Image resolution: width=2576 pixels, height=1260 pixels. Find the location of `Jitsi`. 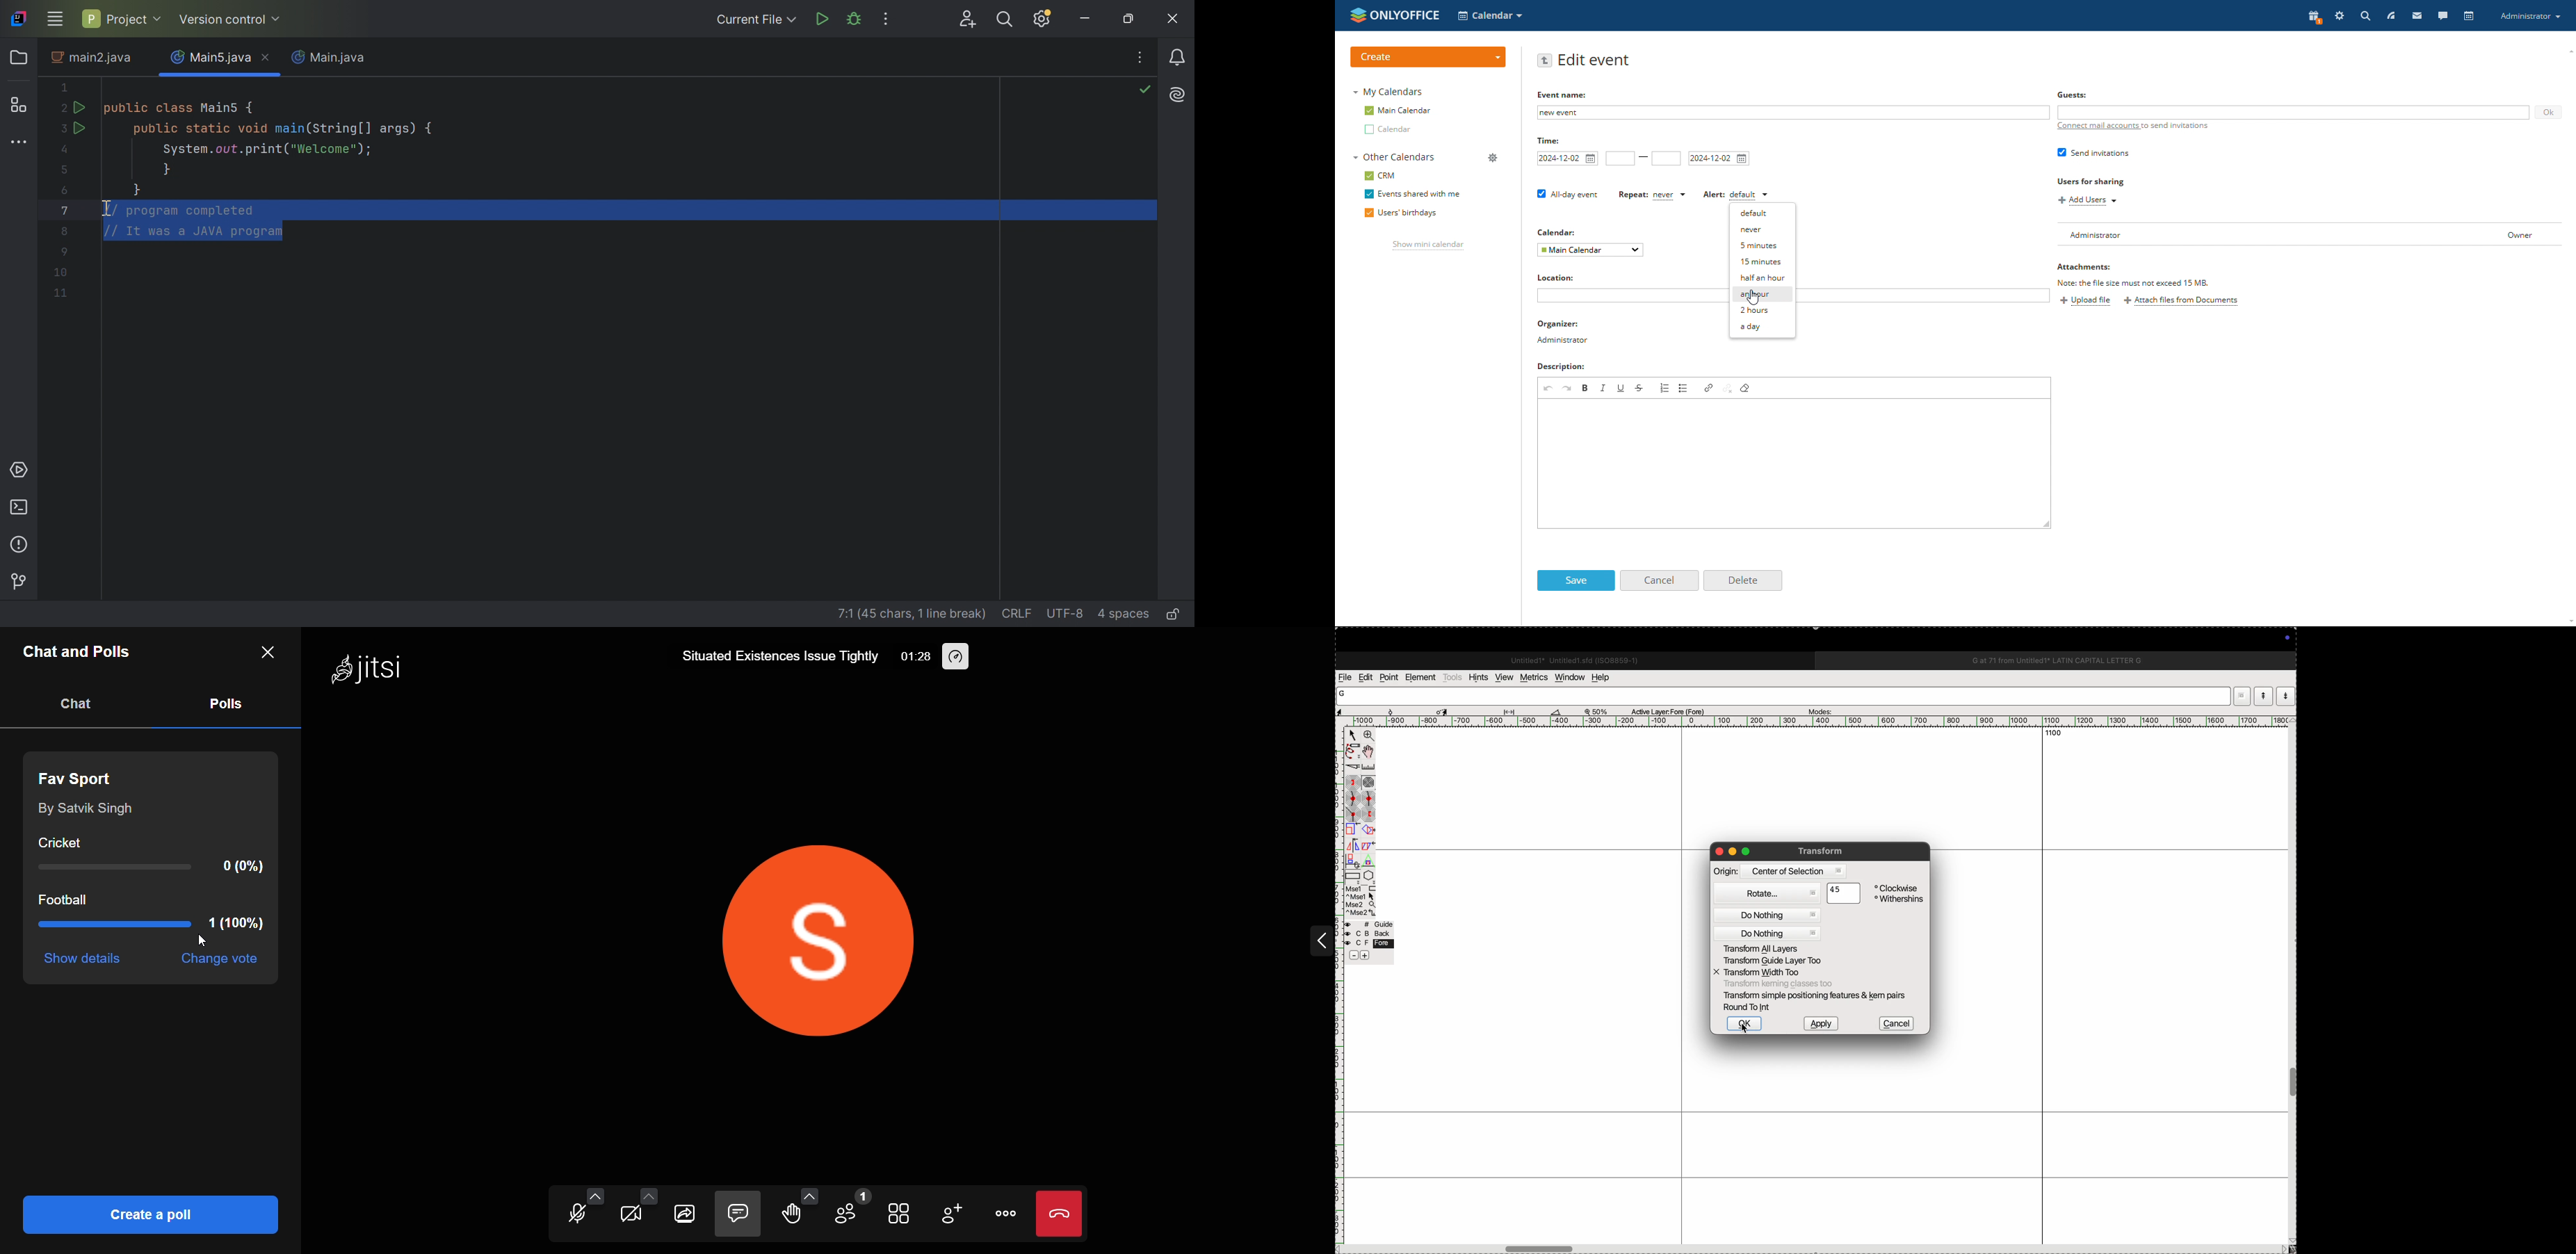

Jitsi is located at coordinates (370, 671).